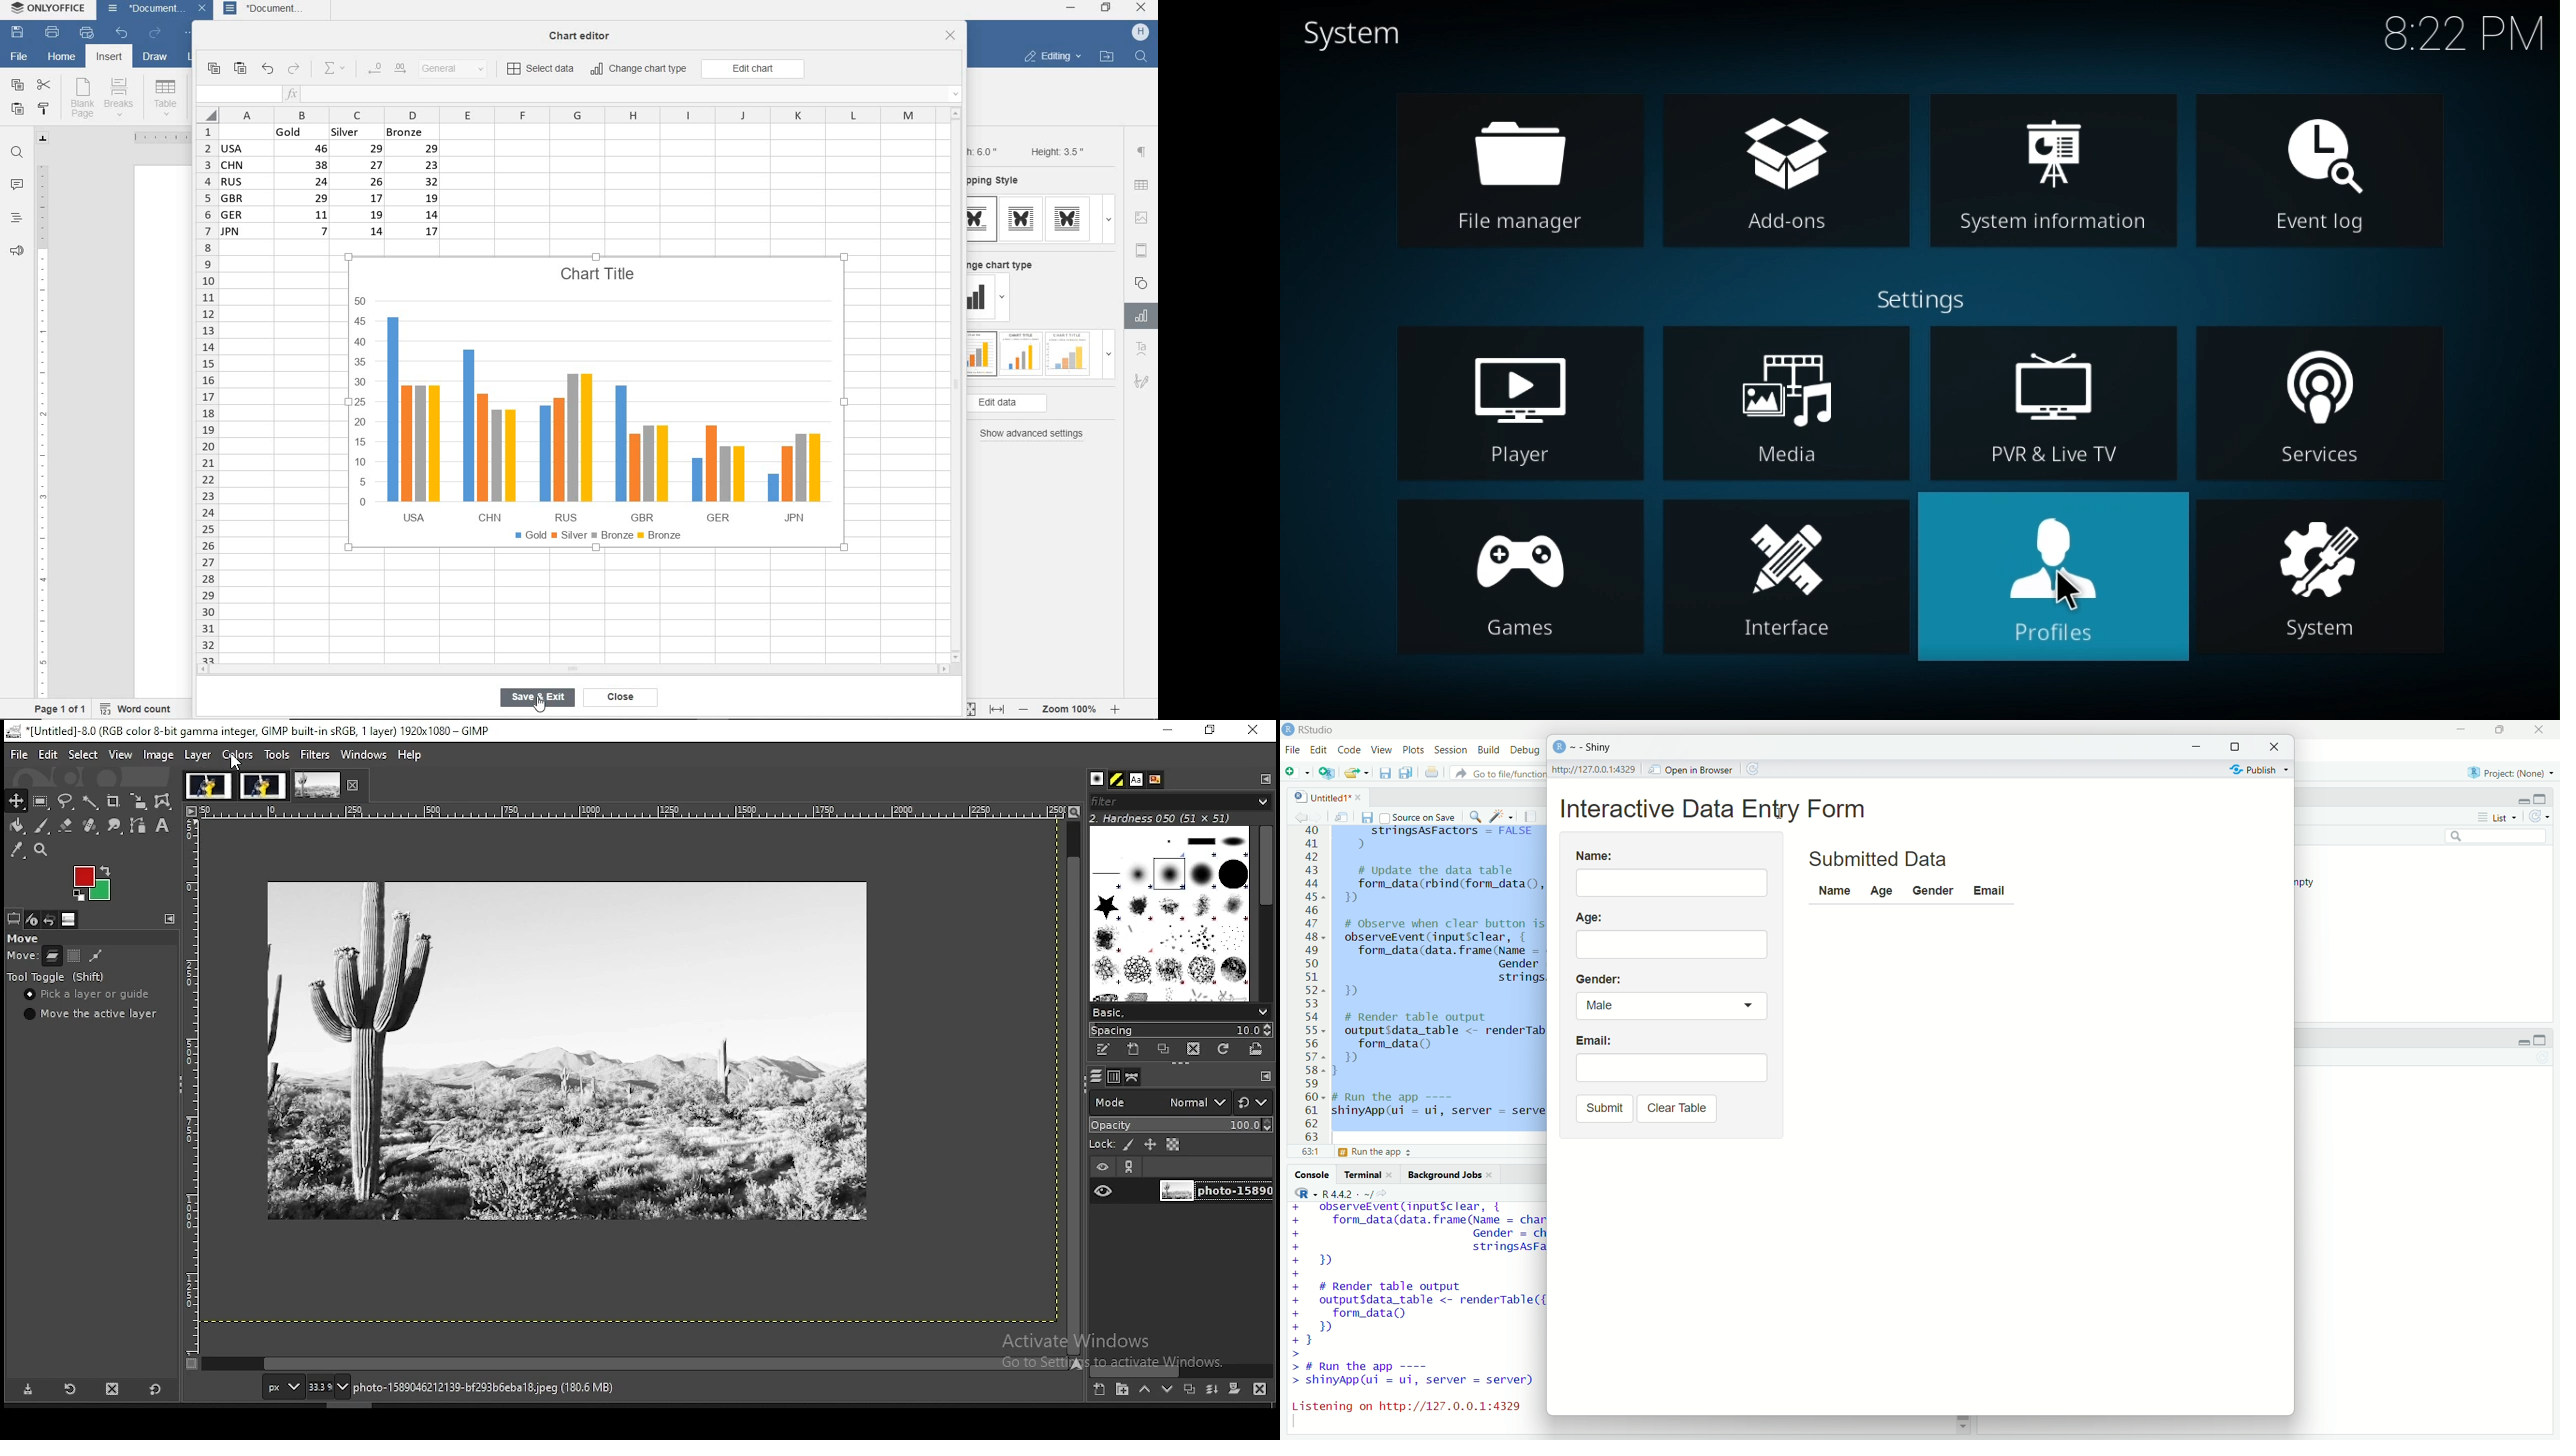  Describe the element at coordinates (213, 68) in the screenshot. I see `copy` at that location.